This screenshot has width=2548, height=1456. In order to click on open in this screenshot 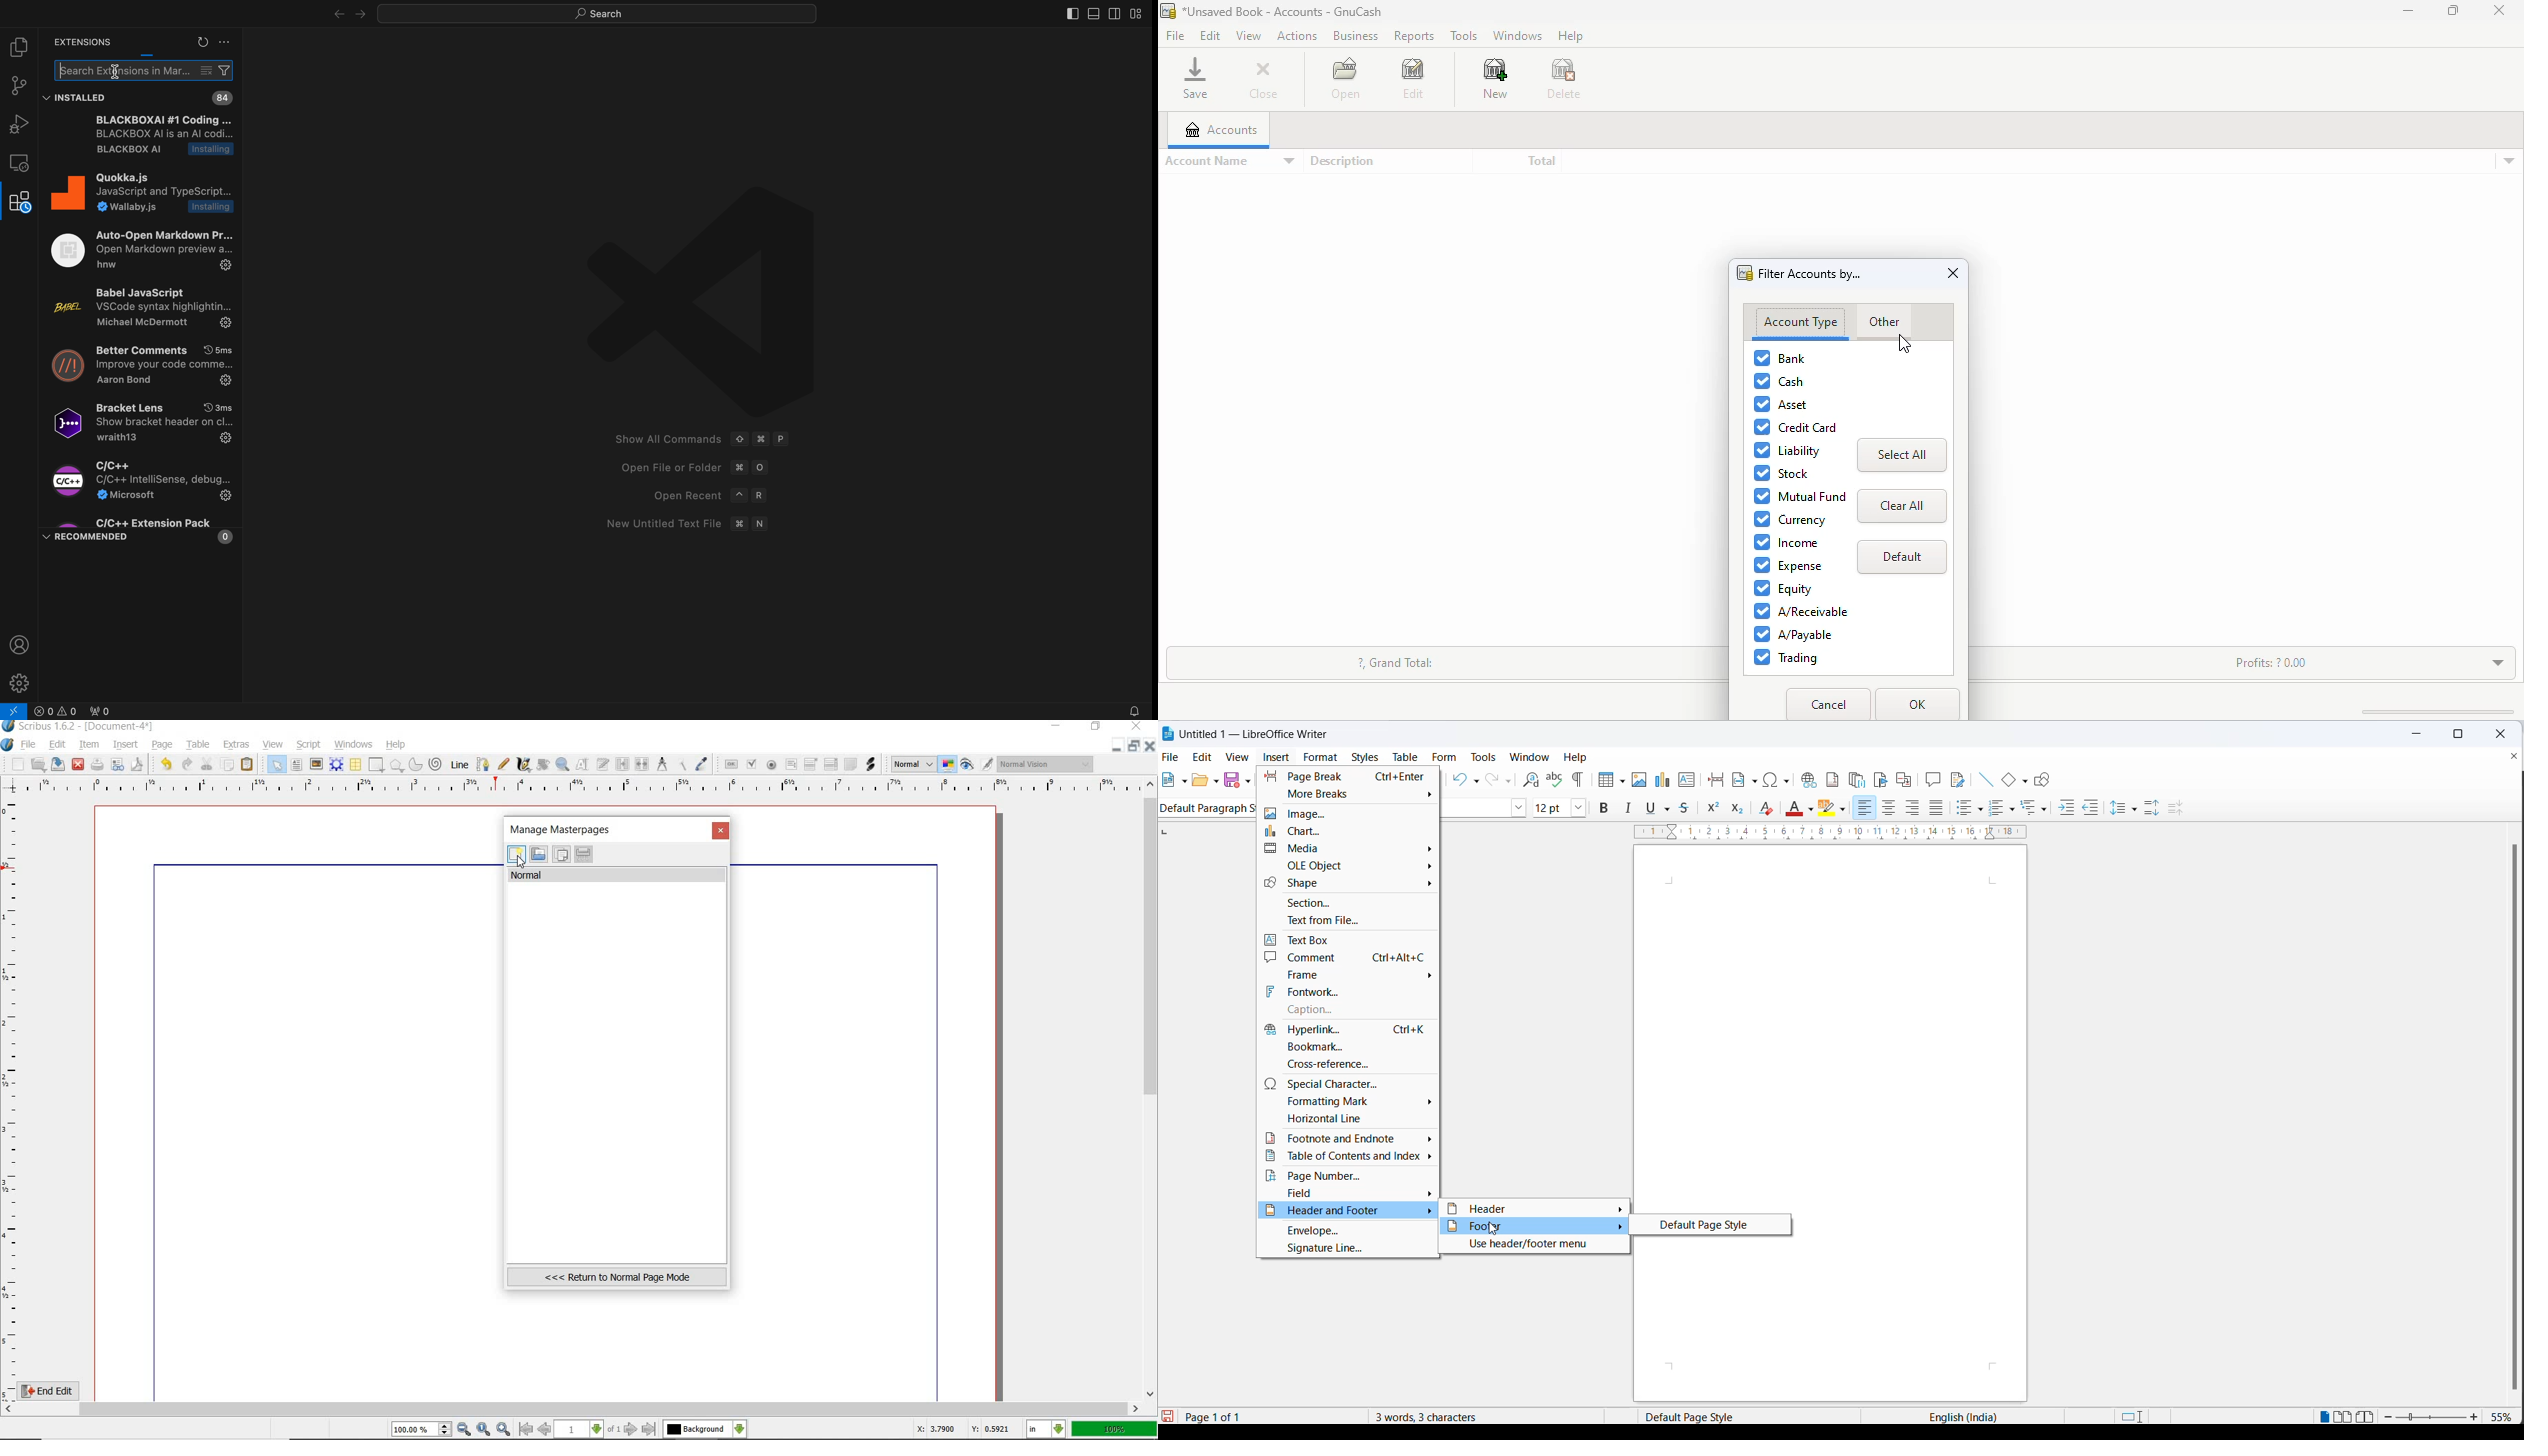, I will do `click(39, 764)`.